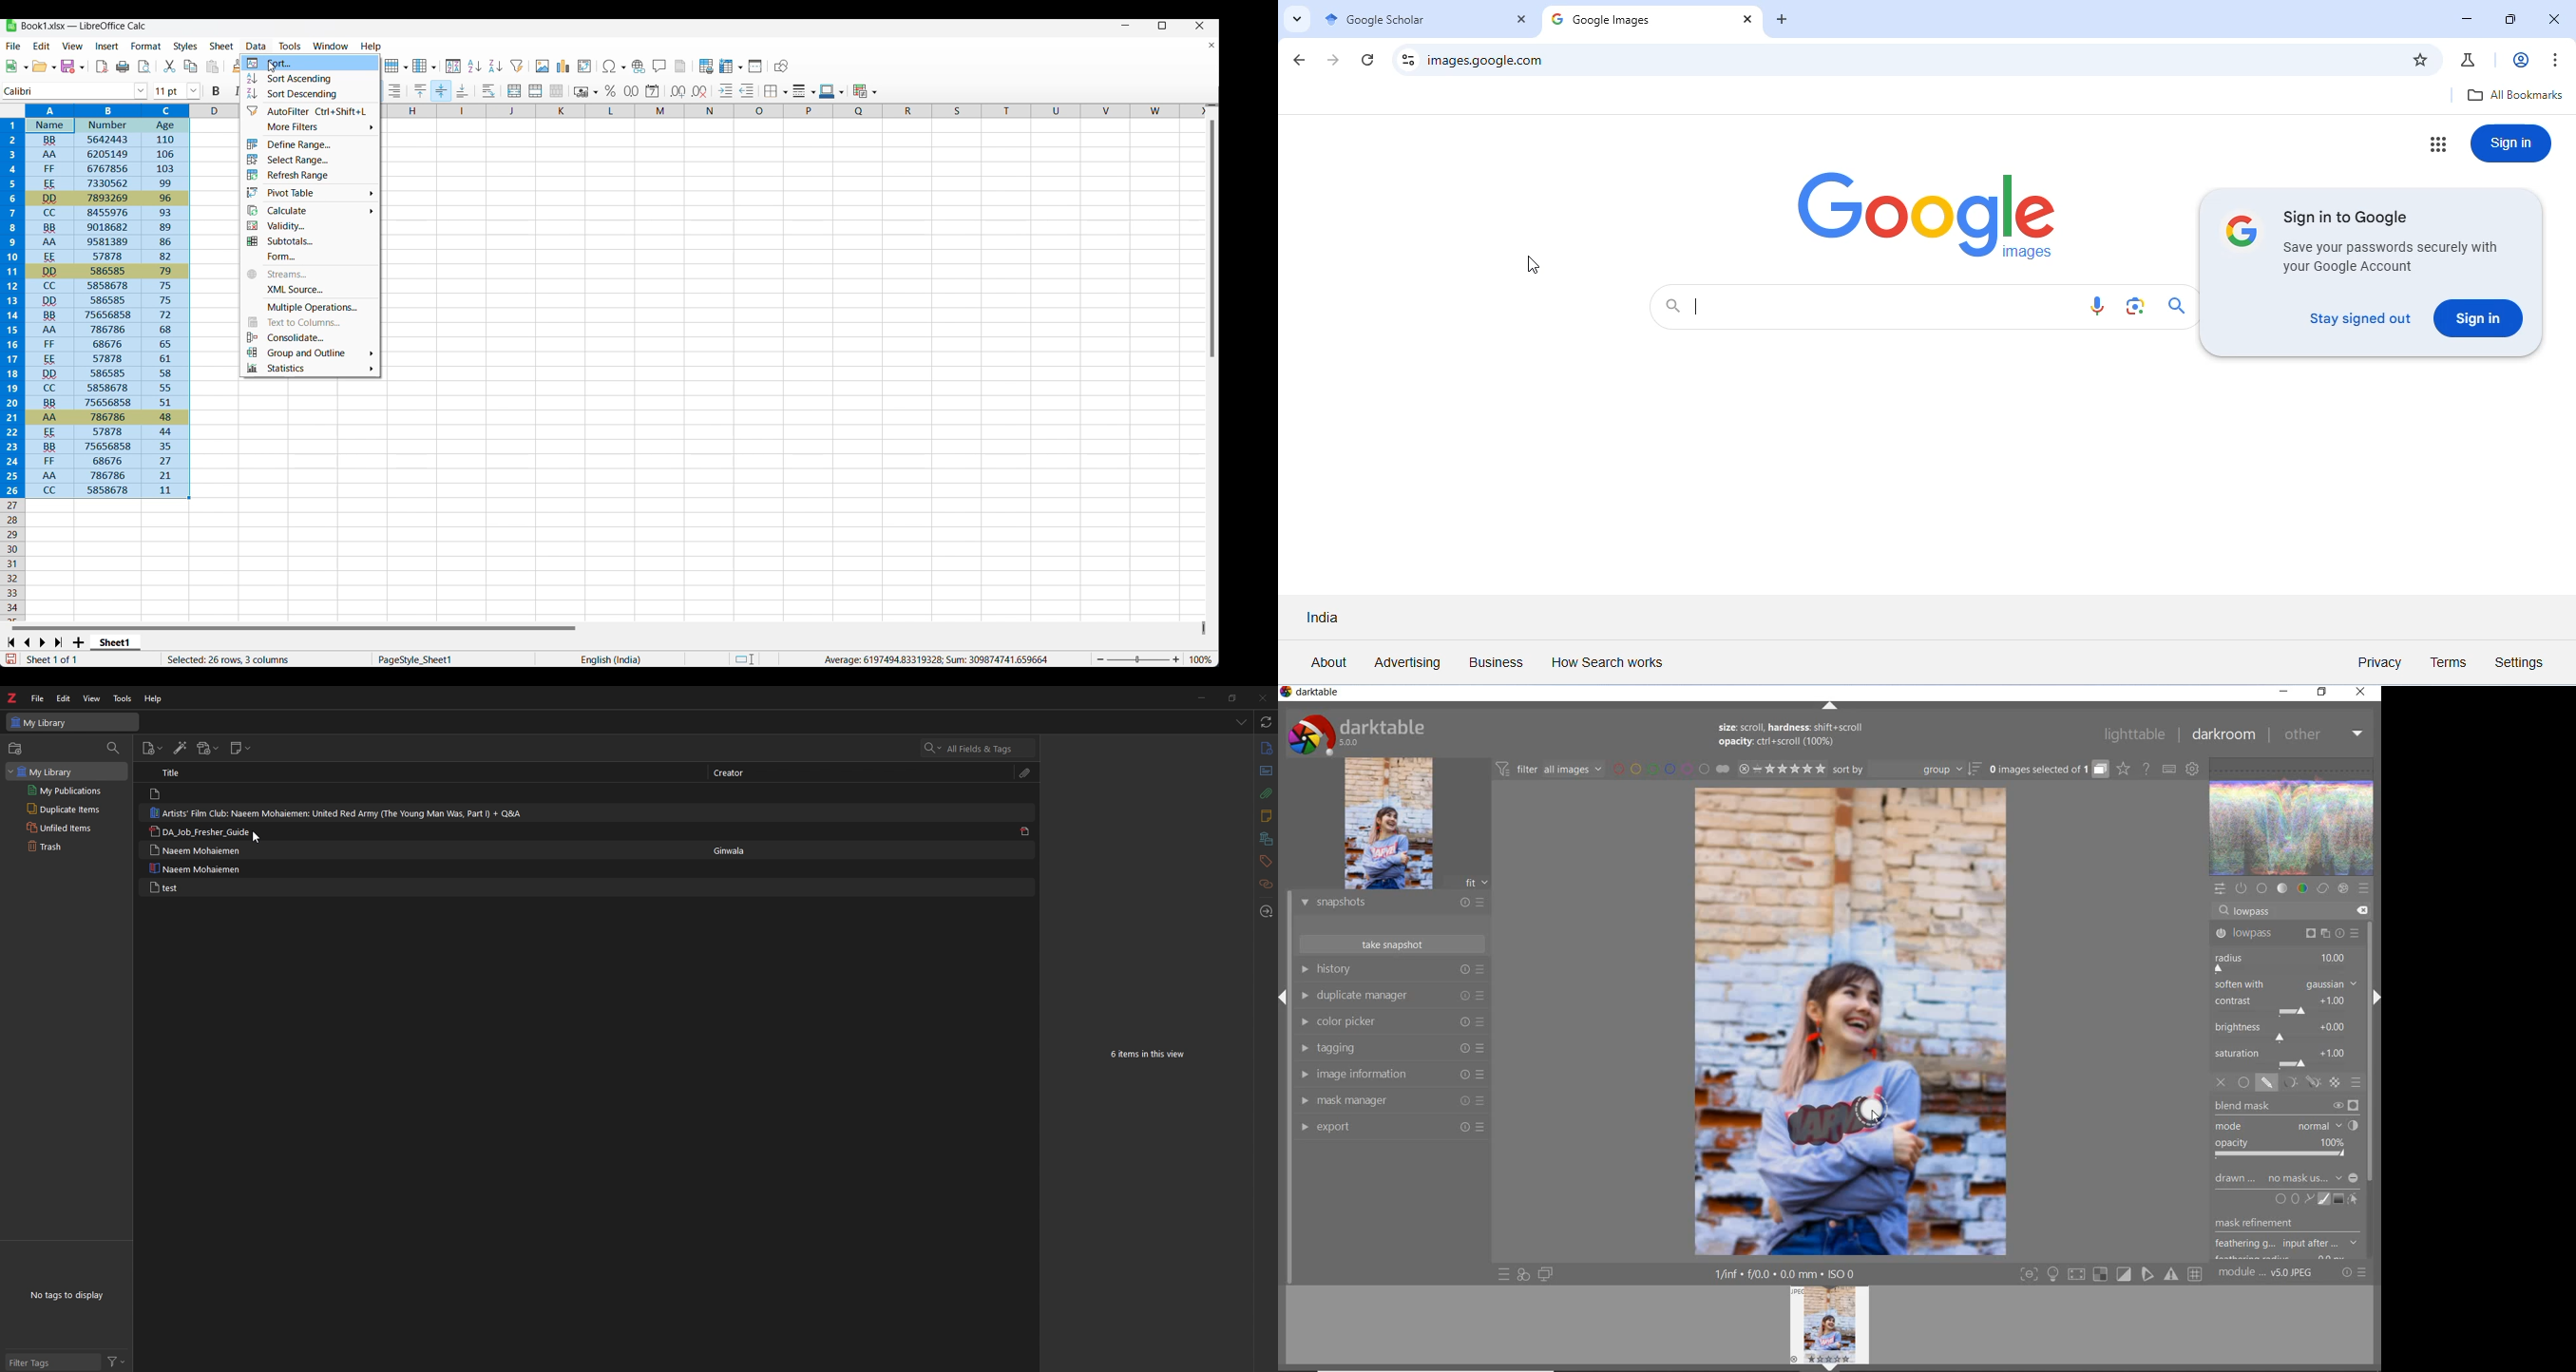  I want to click on no mask, so click(2313, 1179).